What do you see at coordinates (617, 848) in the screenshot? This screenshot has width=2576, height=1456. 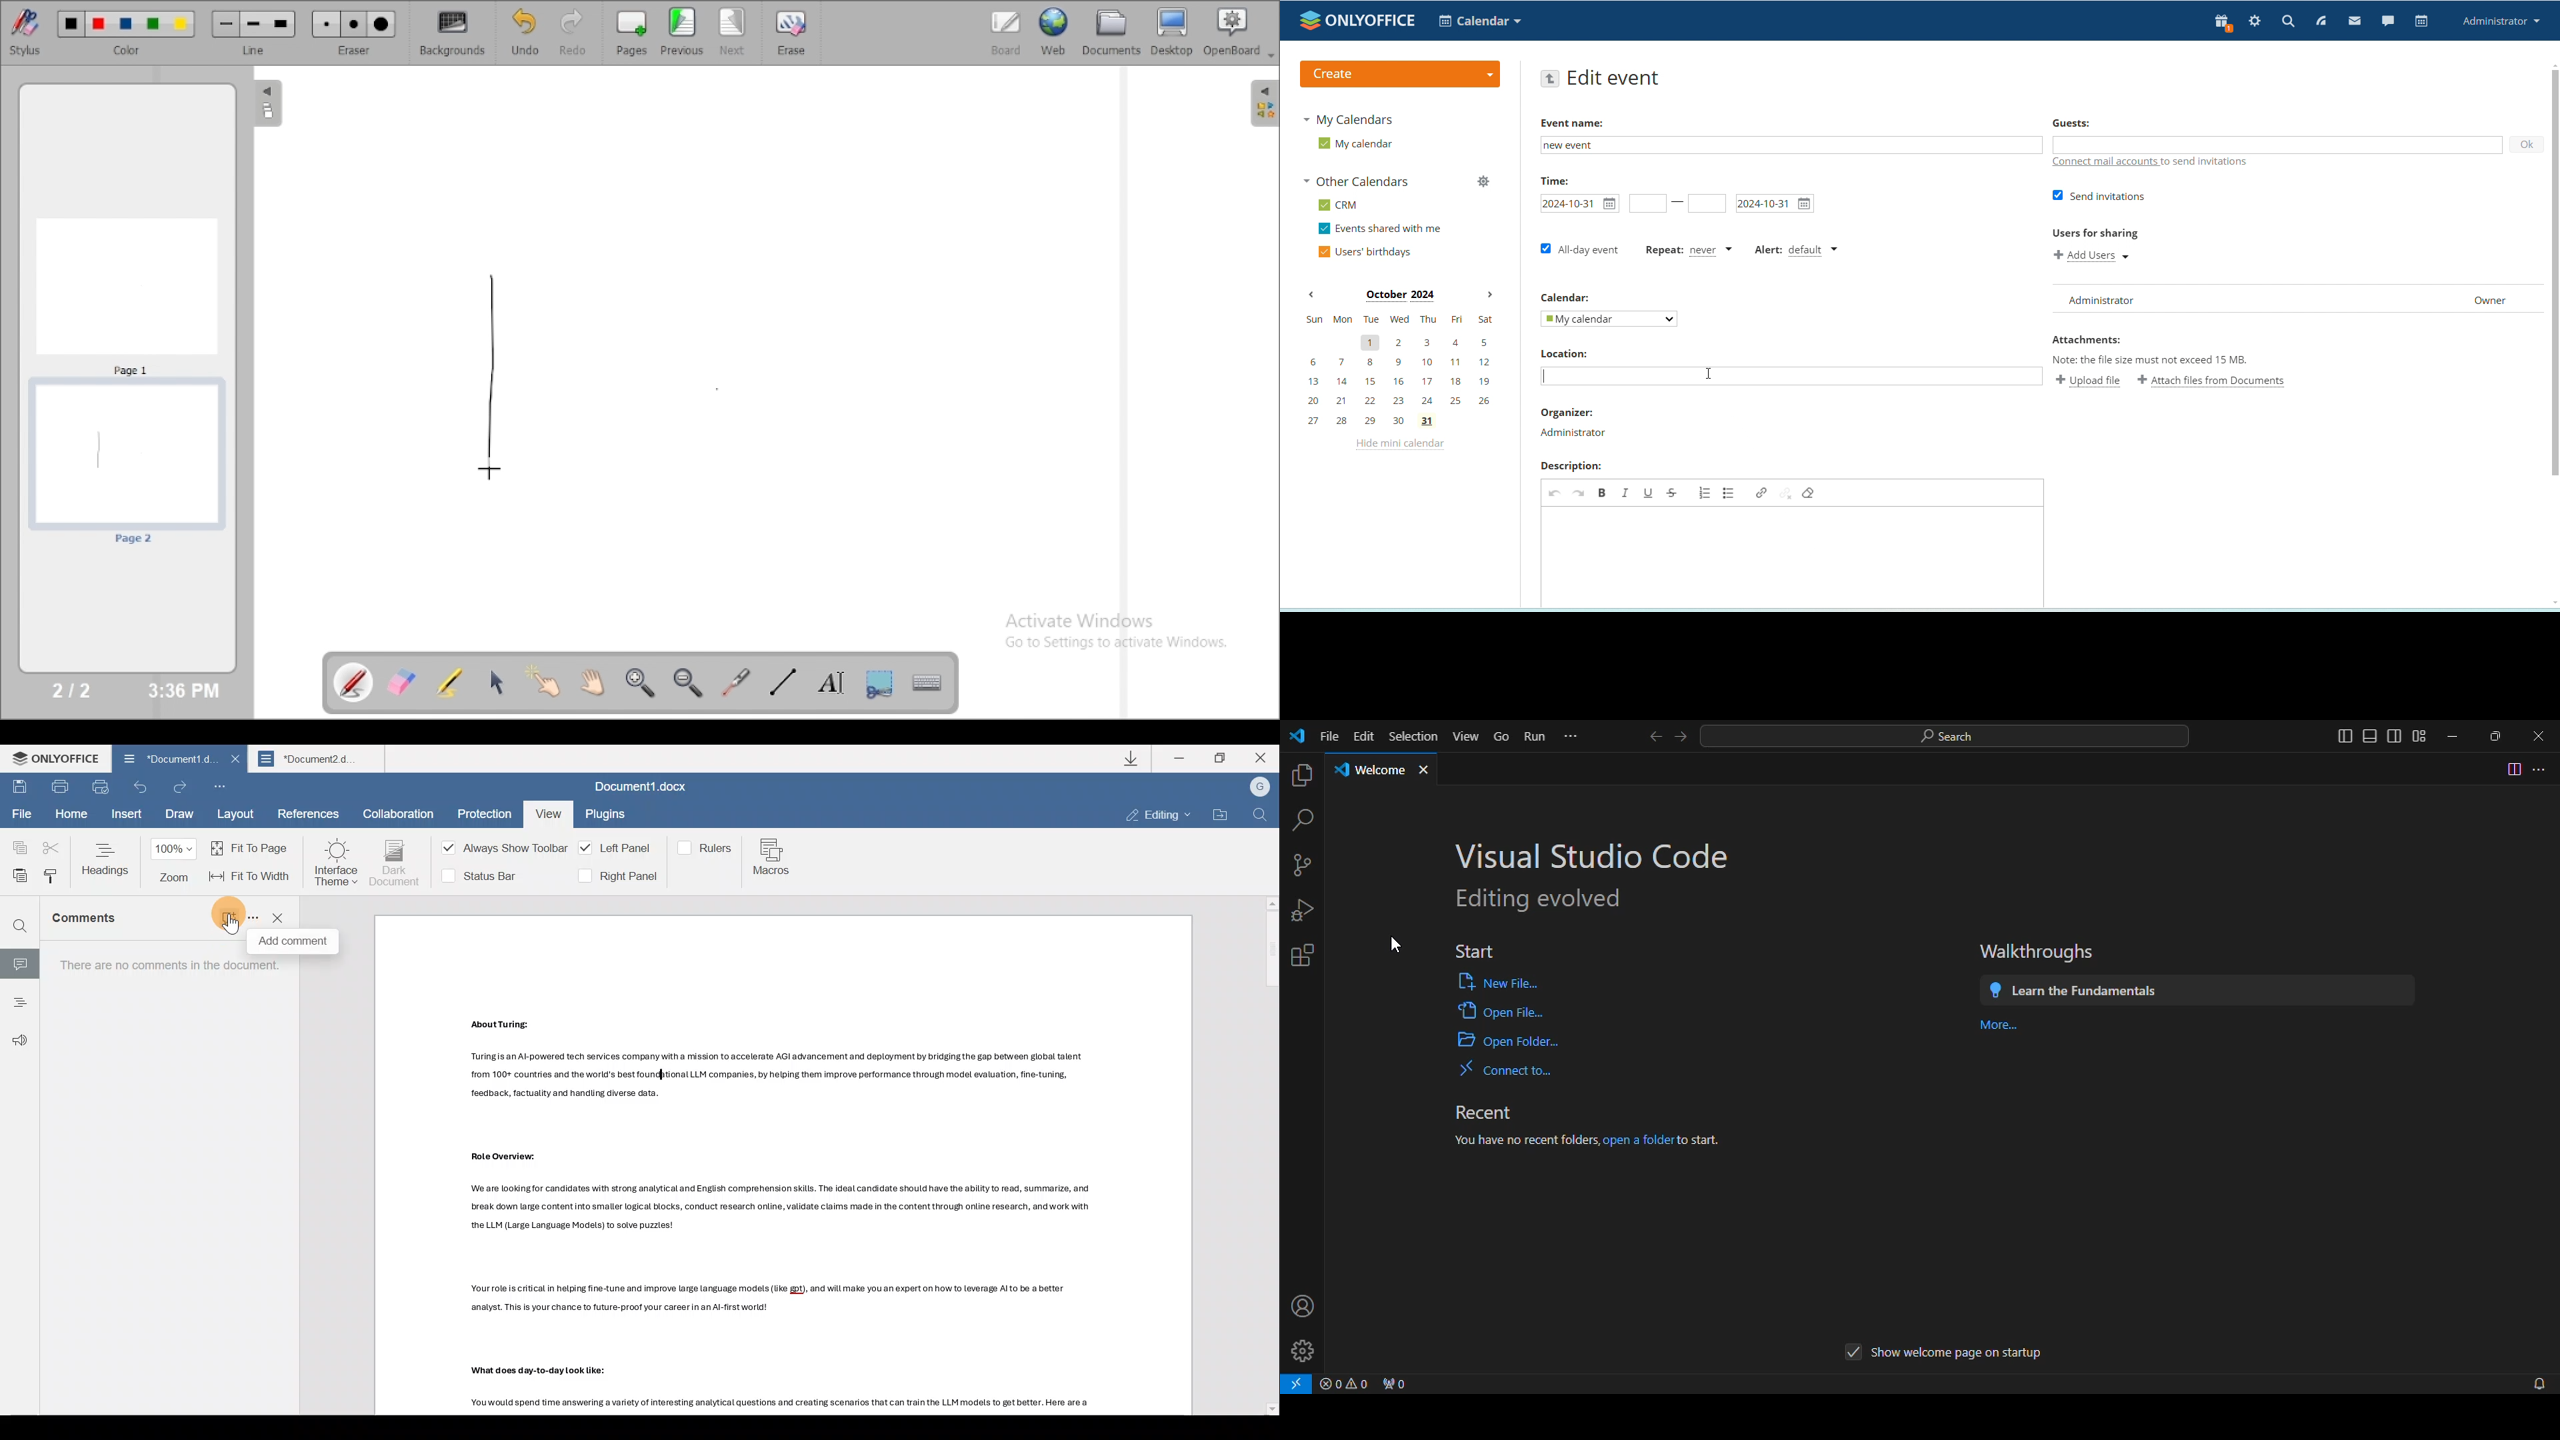 I see `Left panel` at bounding box center [617, 848].